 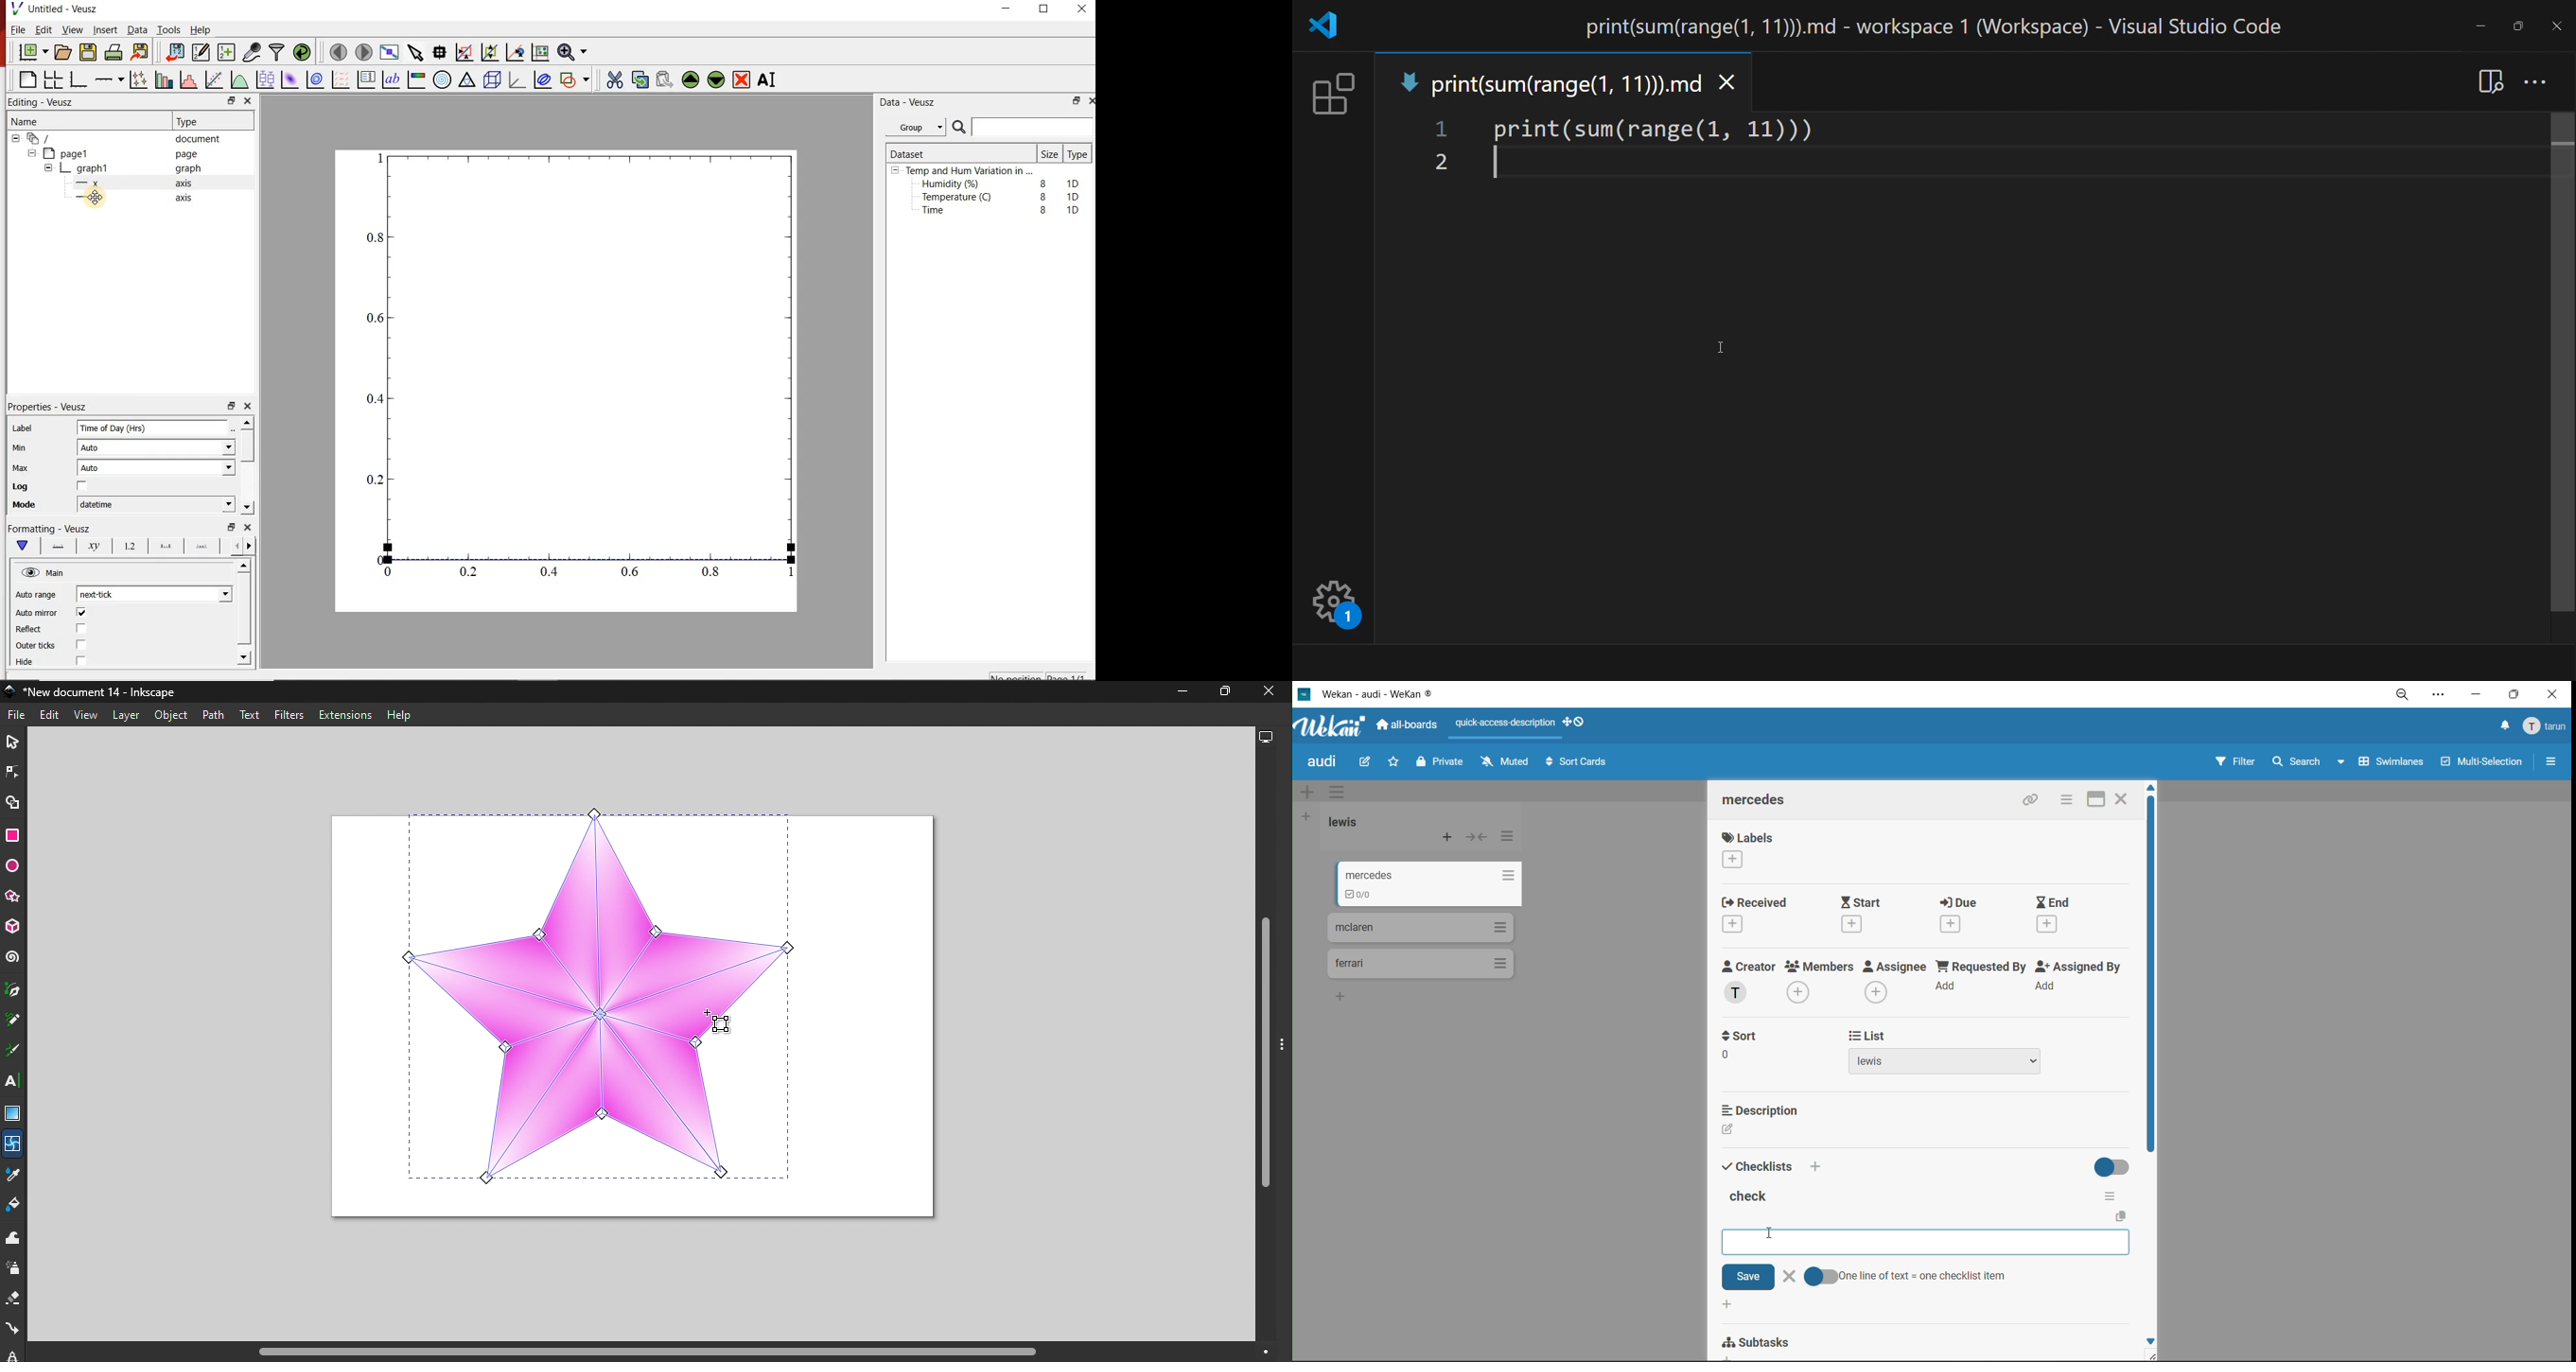 I want to click on 1D, so click(x=1077, y=182).